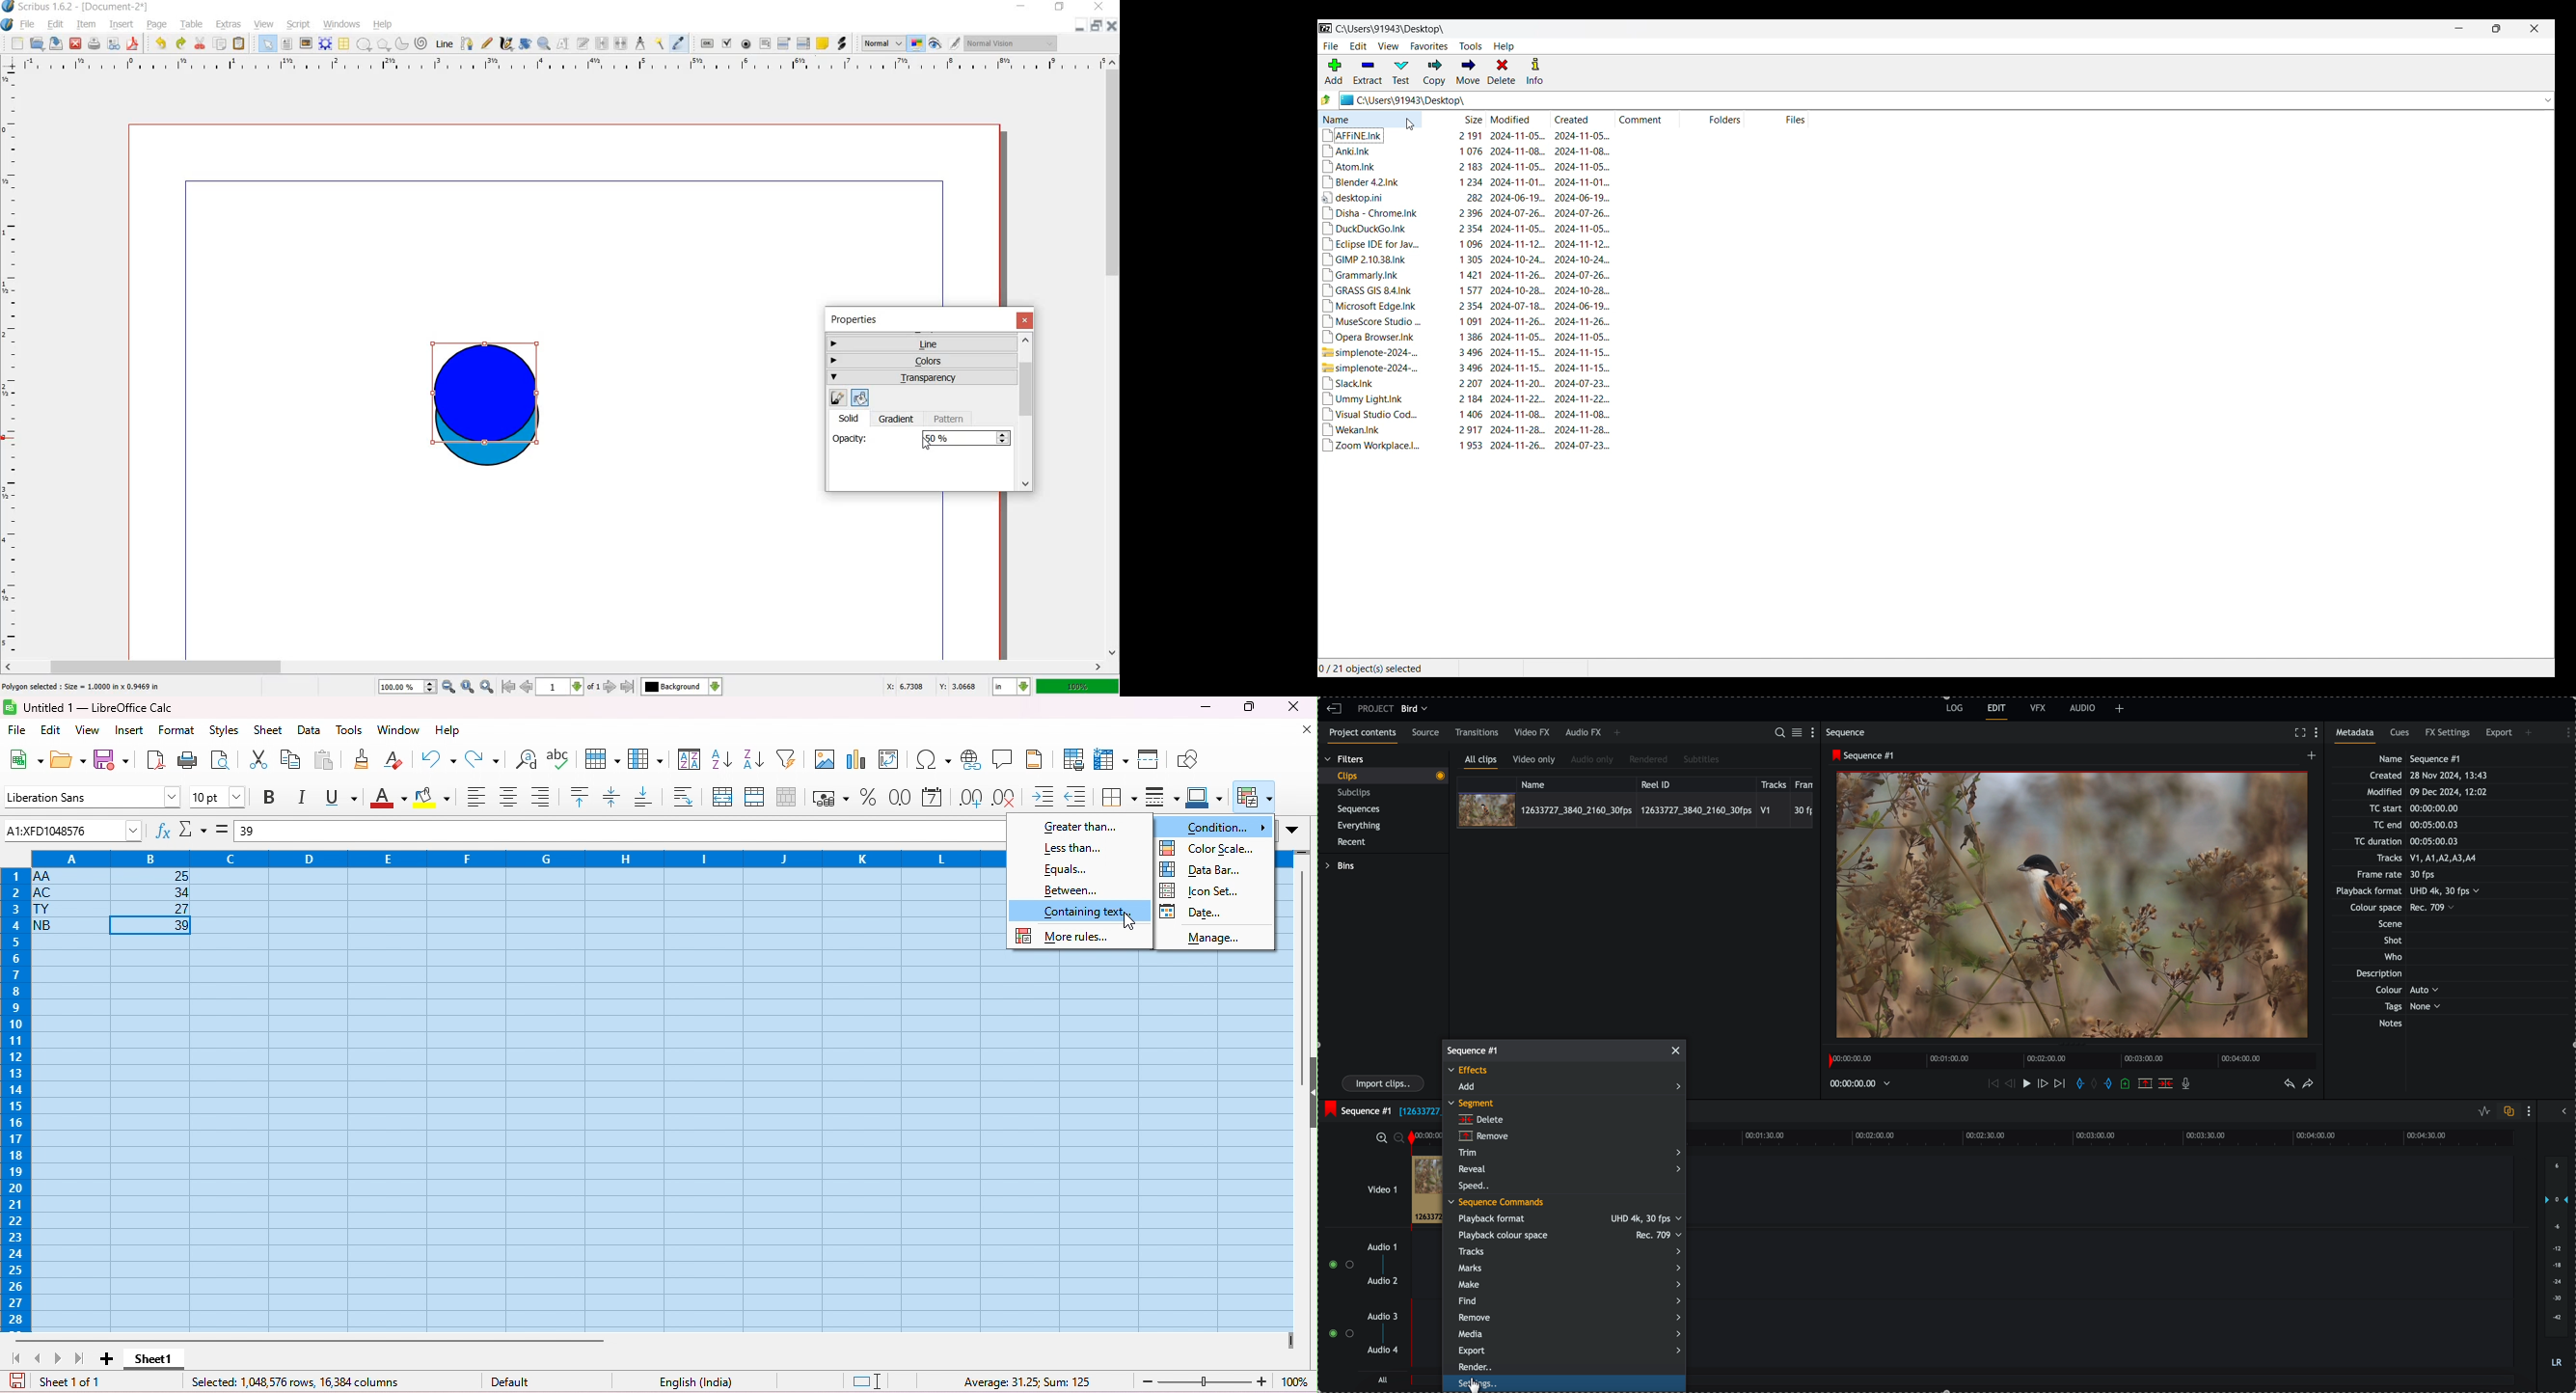 Image resolution: width=2576 pixels, height=1400 pixels. Describe the element at coordinates (602, 758) in the screenshot. I see `row` at that location.